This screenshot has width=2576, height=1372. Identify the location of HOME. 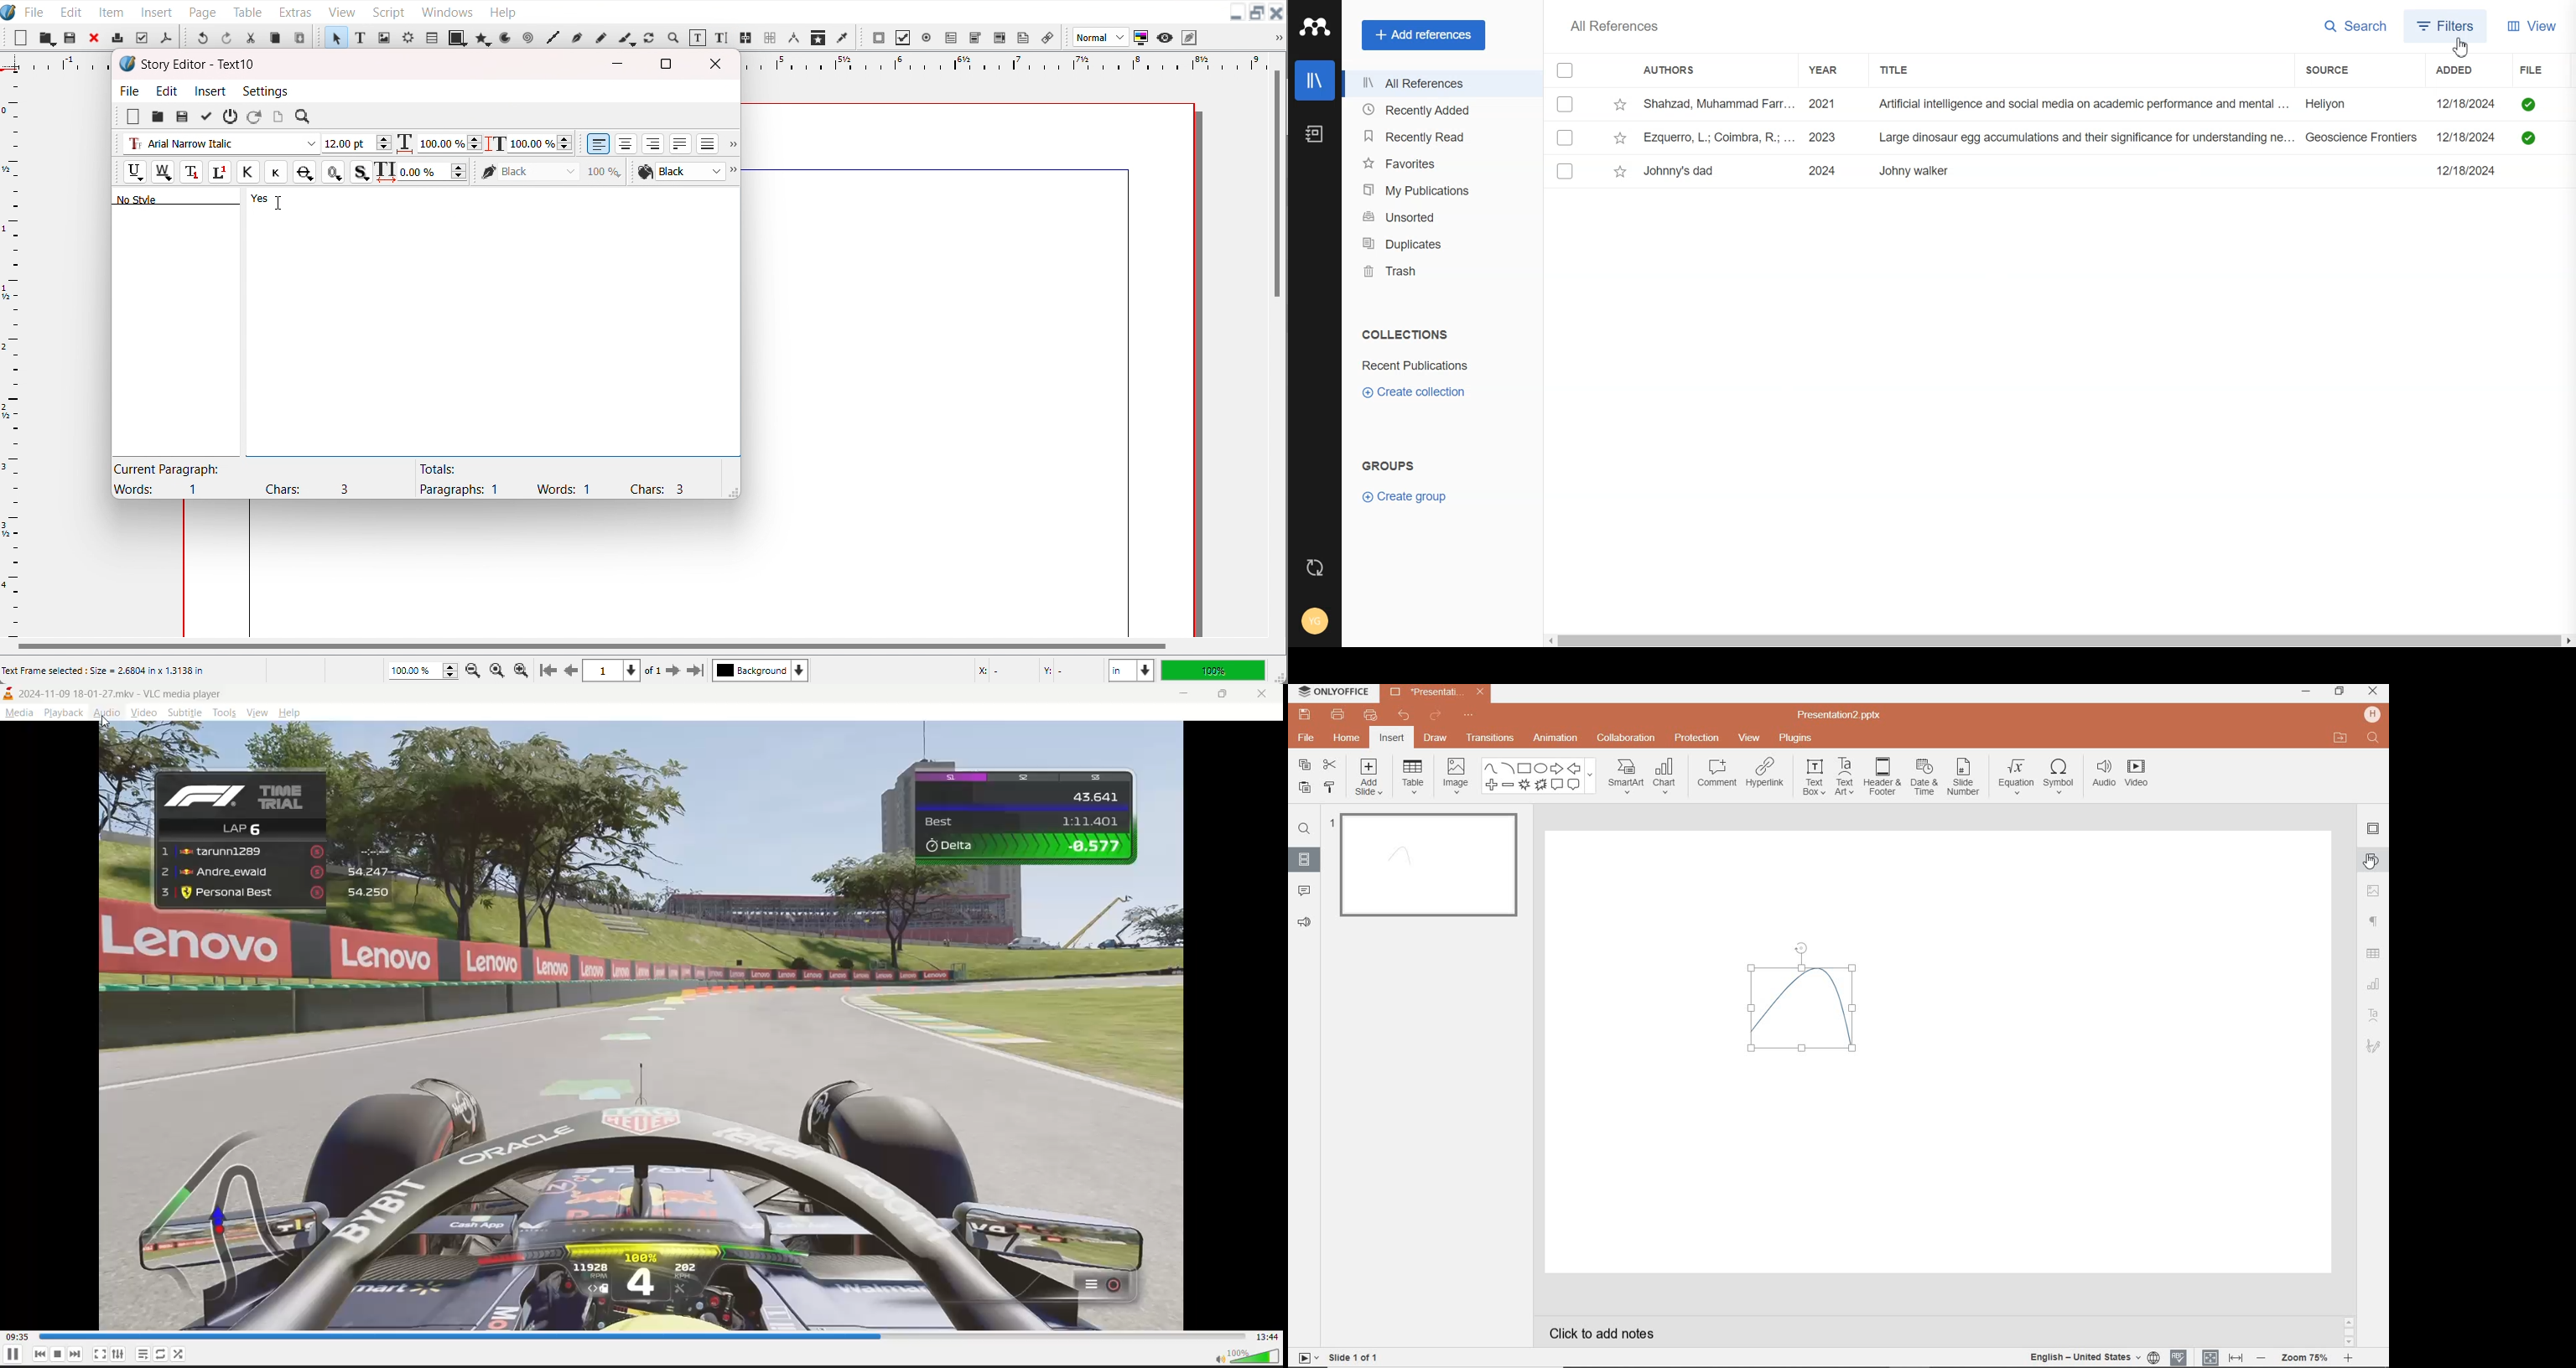
(1346, 739).